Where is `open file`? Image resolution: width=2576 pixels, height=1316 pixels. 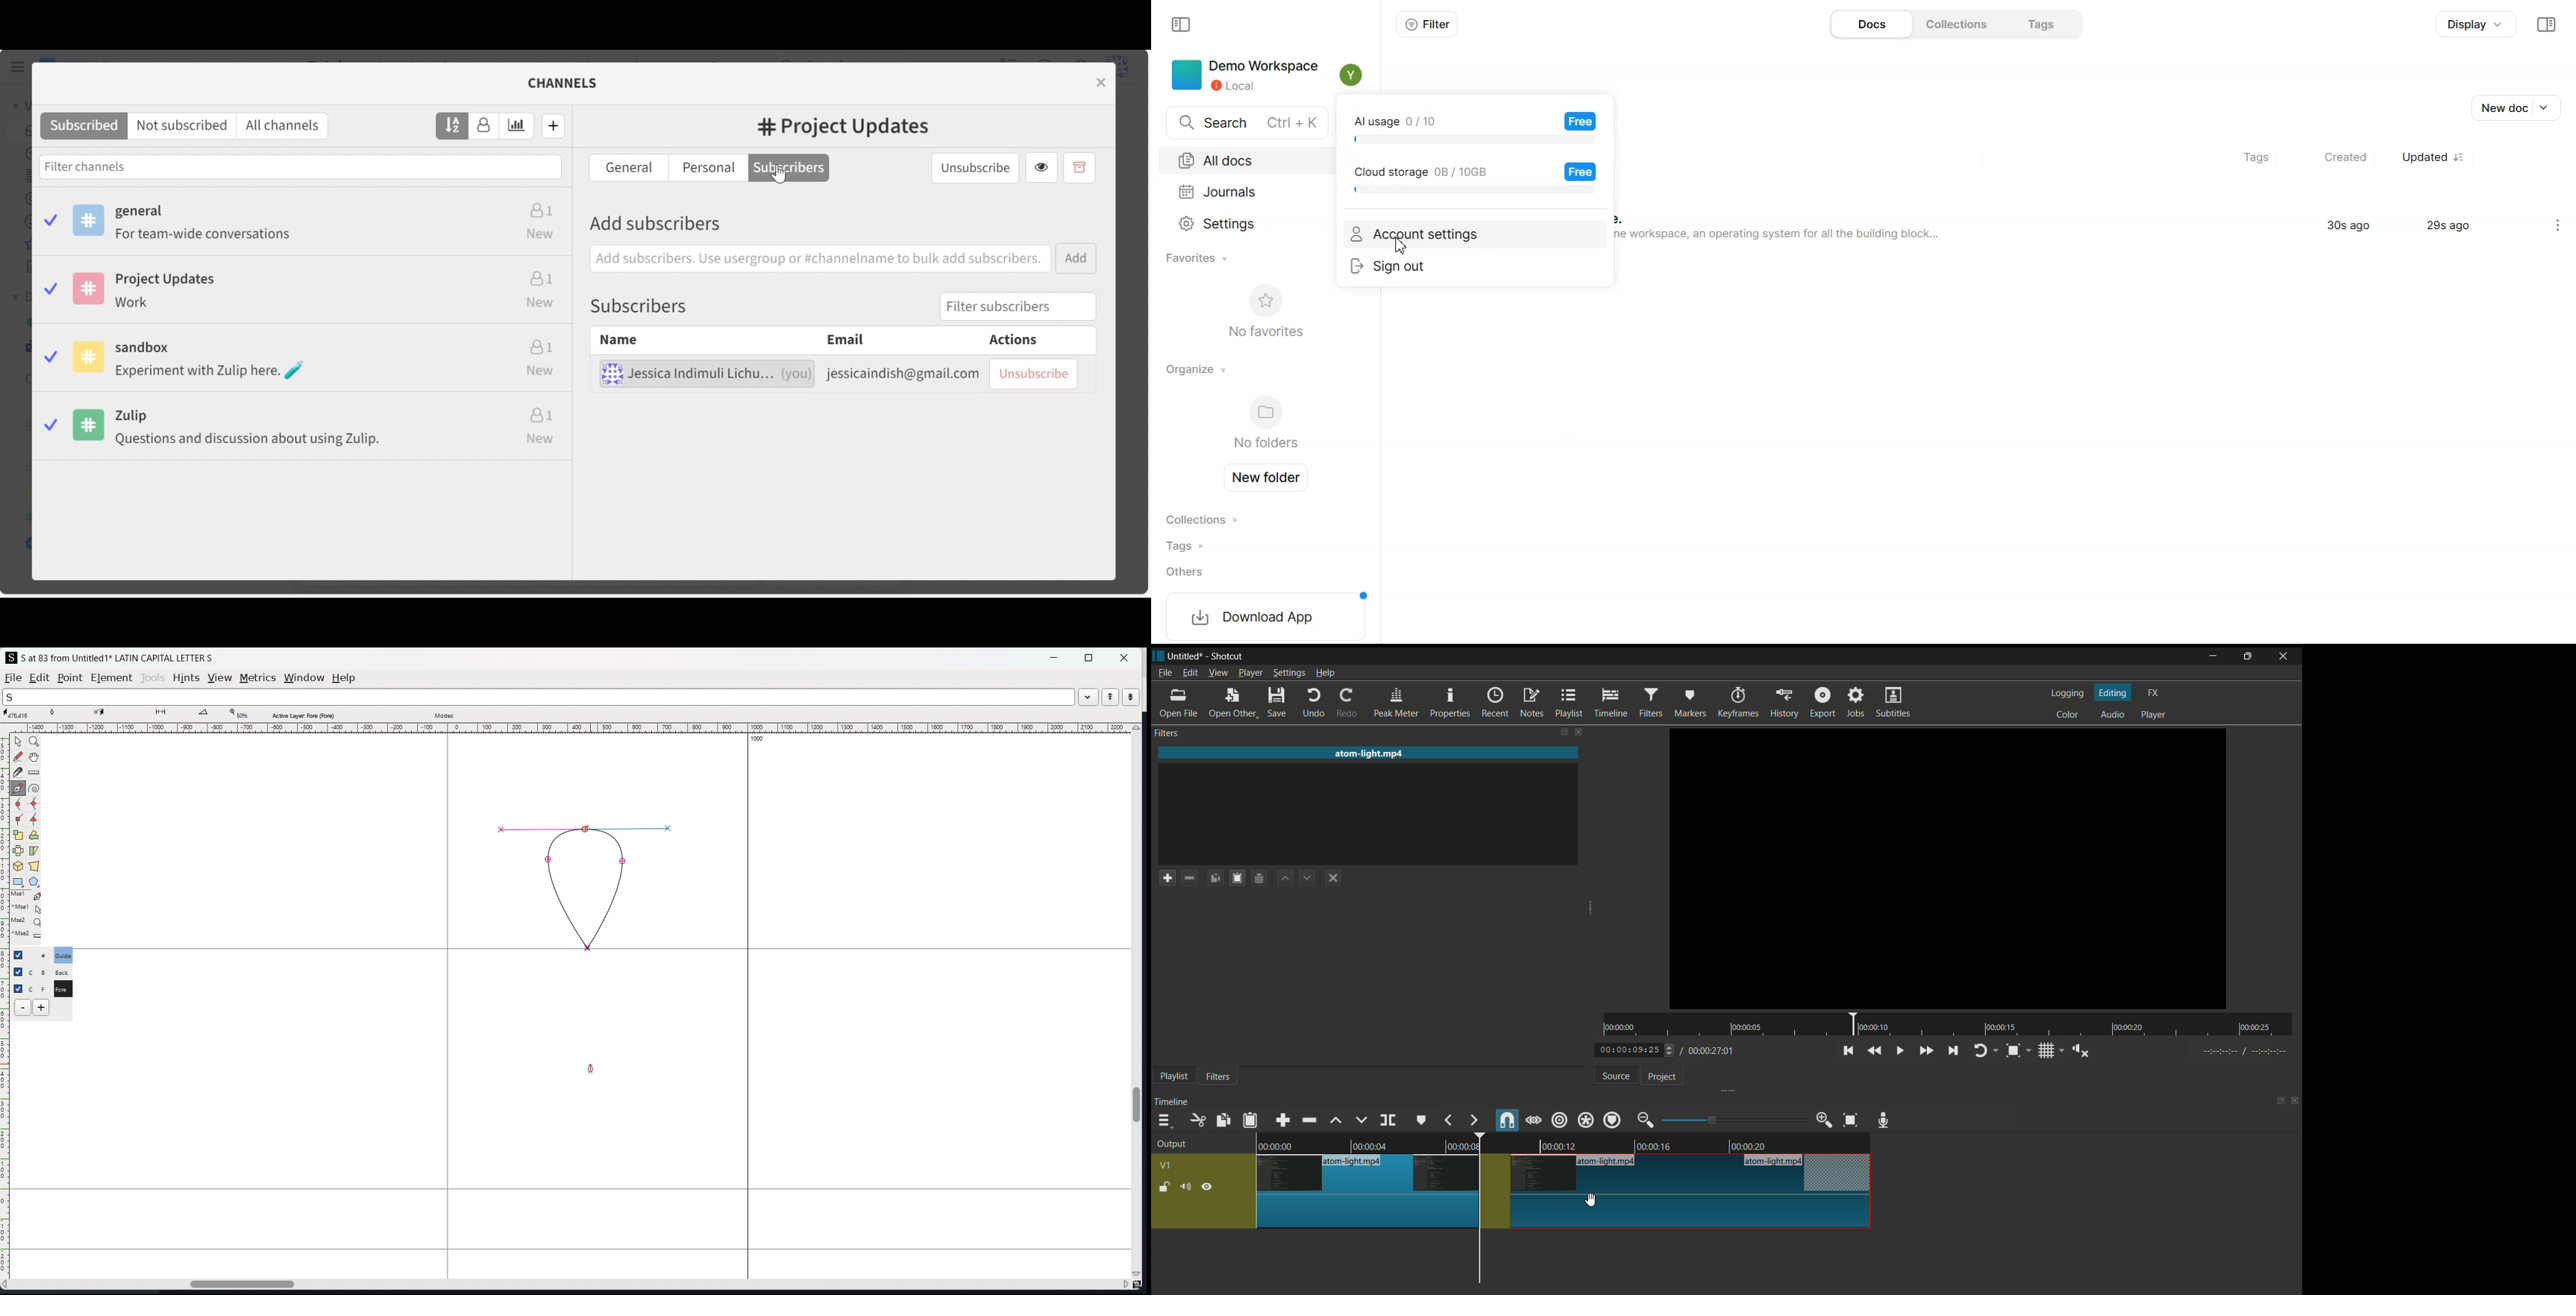
open file is located at coordinates (1178, 703).